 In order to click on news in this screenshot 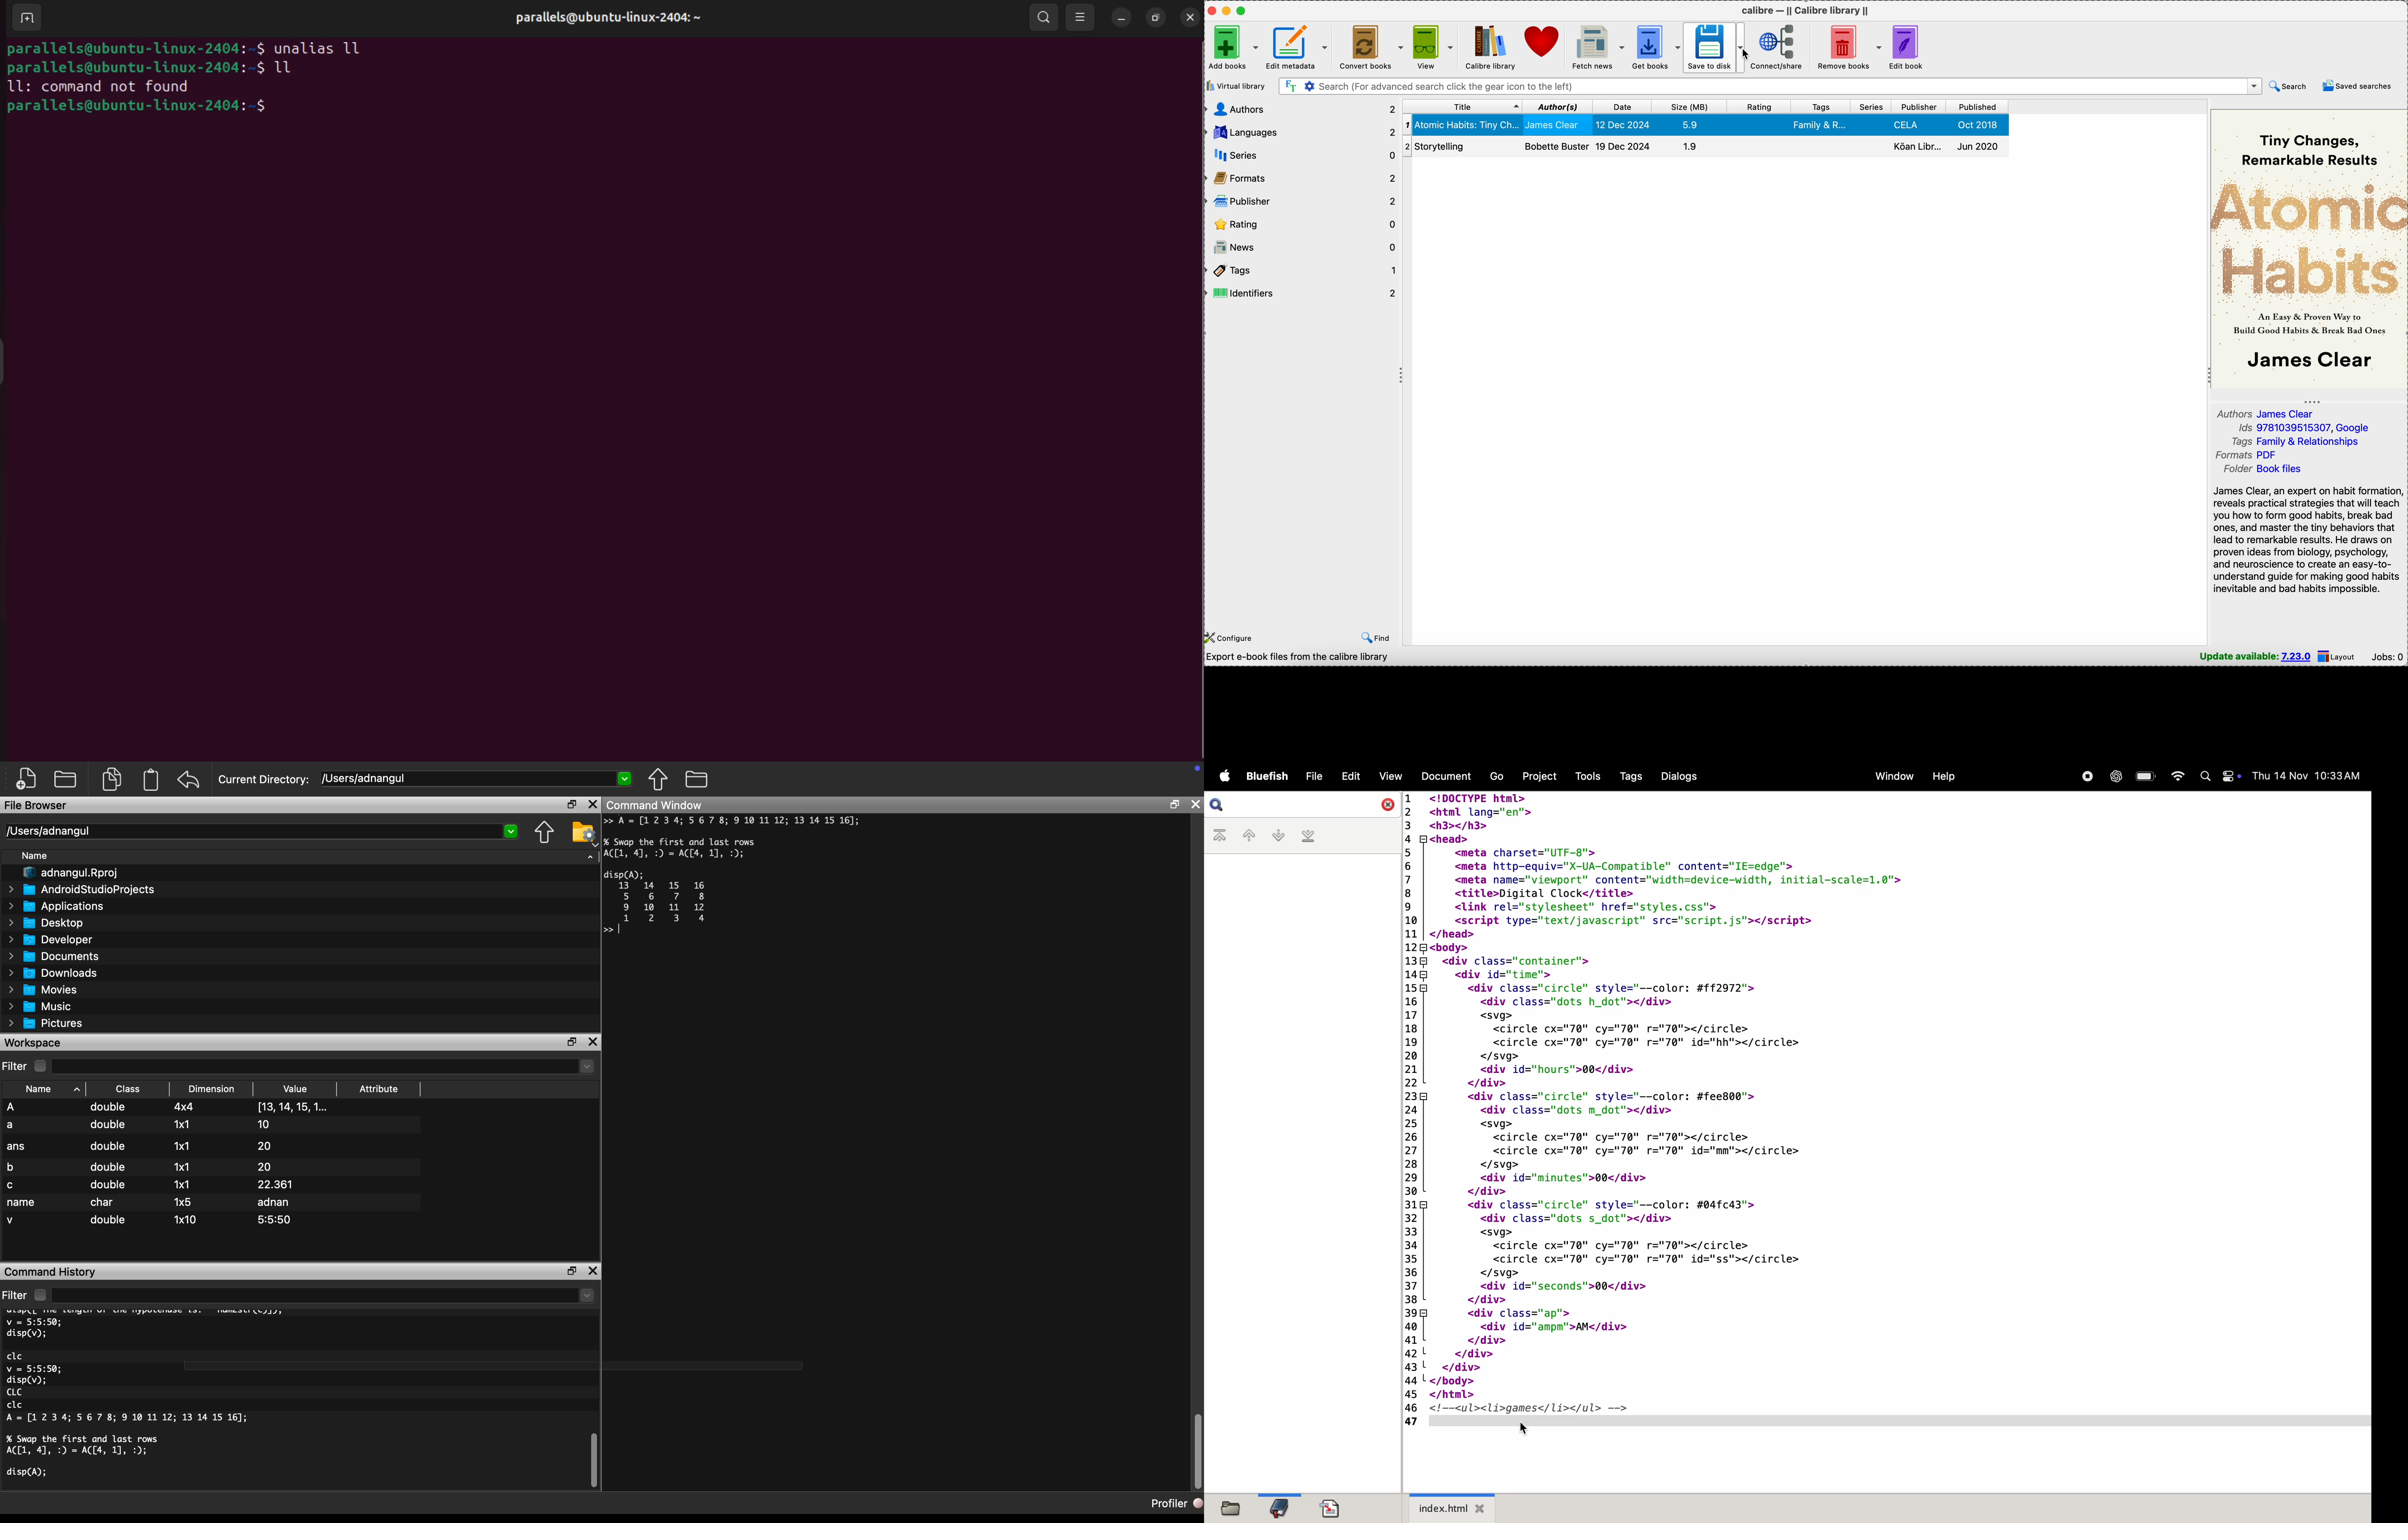, I will do `click(1303, 248)`.